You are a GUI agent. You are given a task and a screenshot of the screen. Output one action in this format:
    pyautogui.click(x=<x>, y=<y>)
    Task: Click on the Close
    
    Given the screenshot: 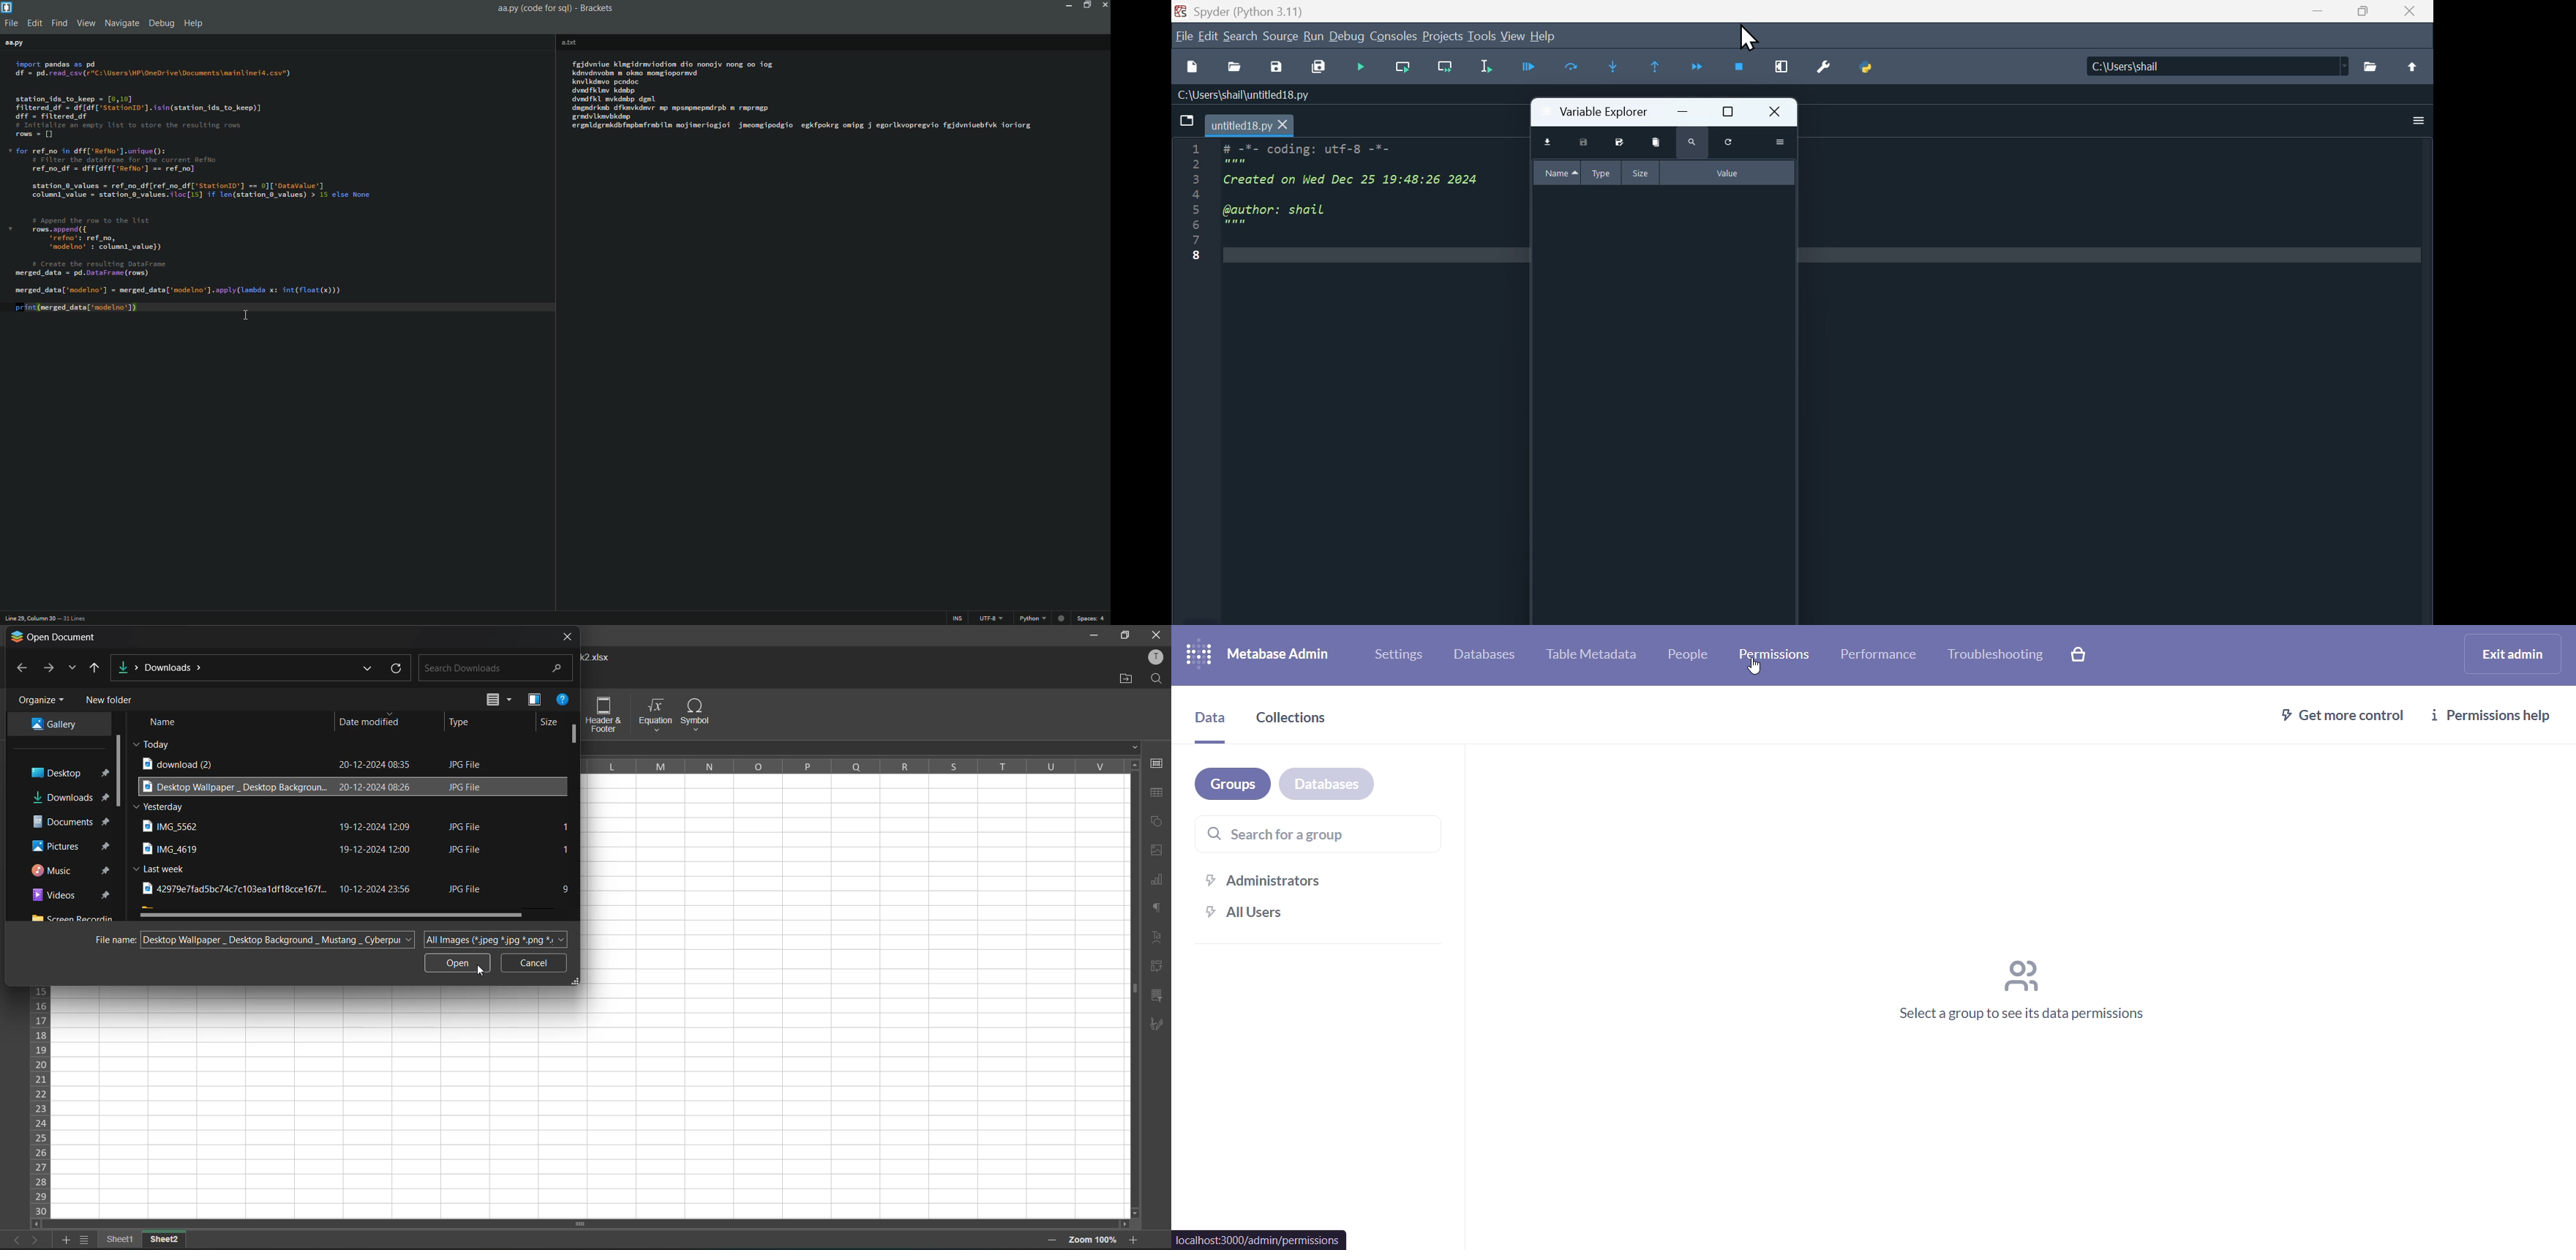 What is the action you would take?
    pyautogui.click(x=2410, y=12)
    